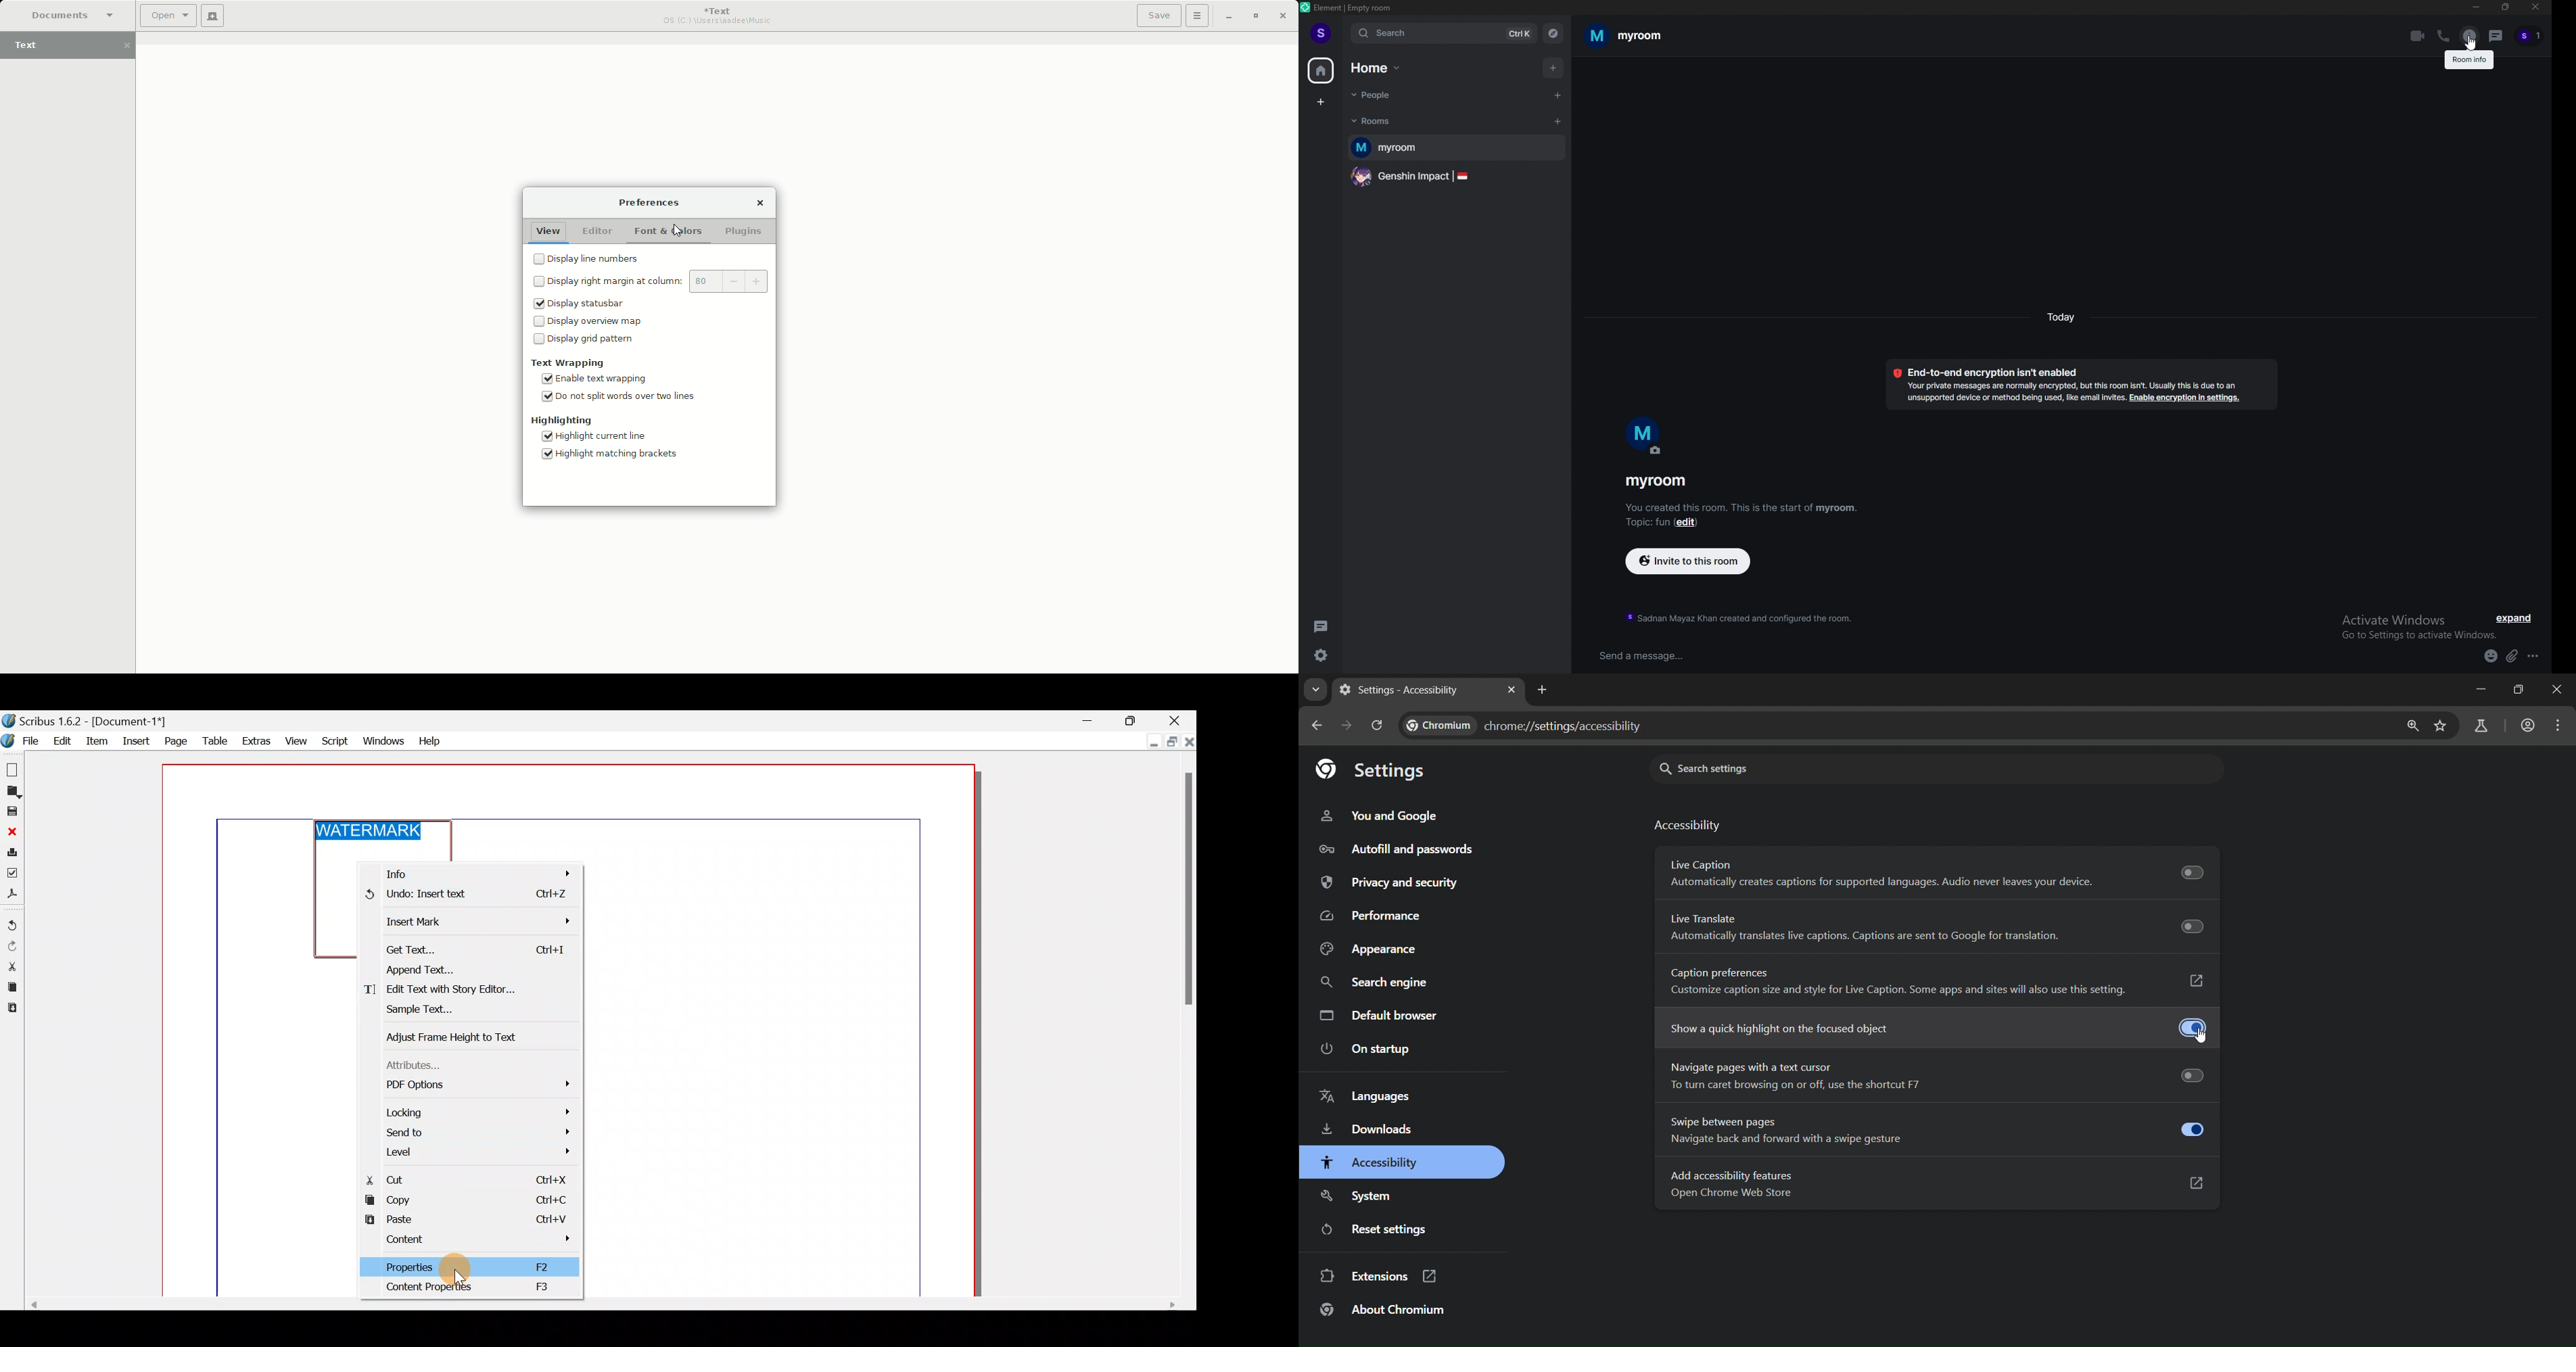 The height and width of the screenshot is (1372, 2576). I want to click on Document name, so click(86, 722).